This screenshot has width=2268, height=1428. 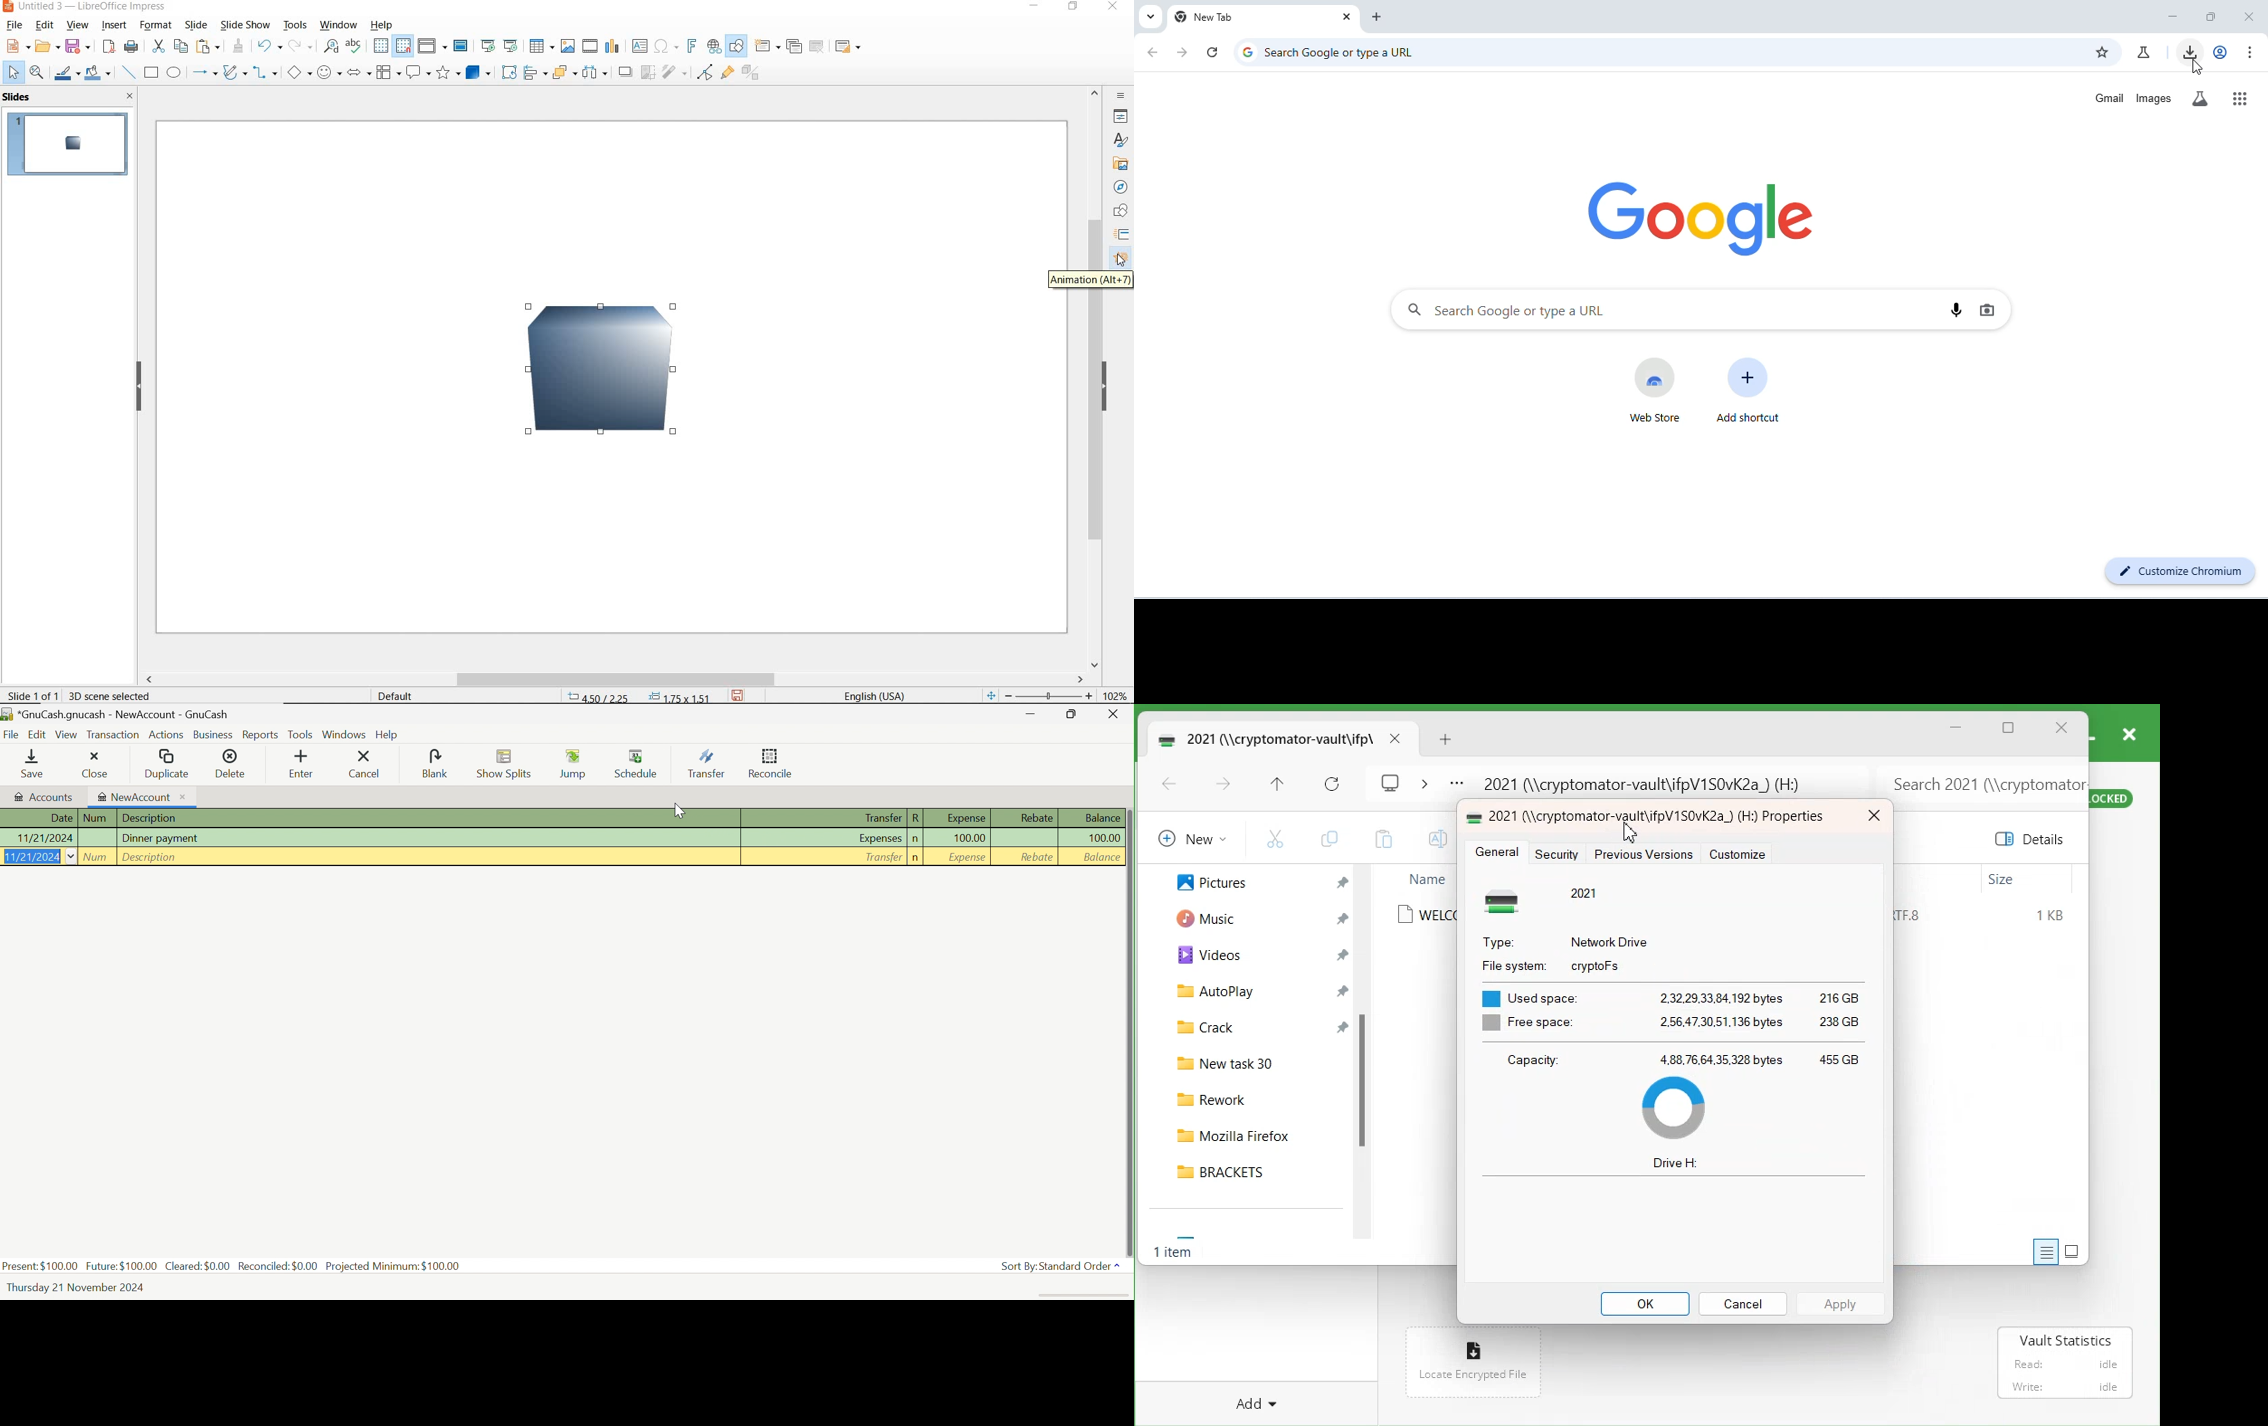 I want to click on Customize, so click(x=1737, y=854).